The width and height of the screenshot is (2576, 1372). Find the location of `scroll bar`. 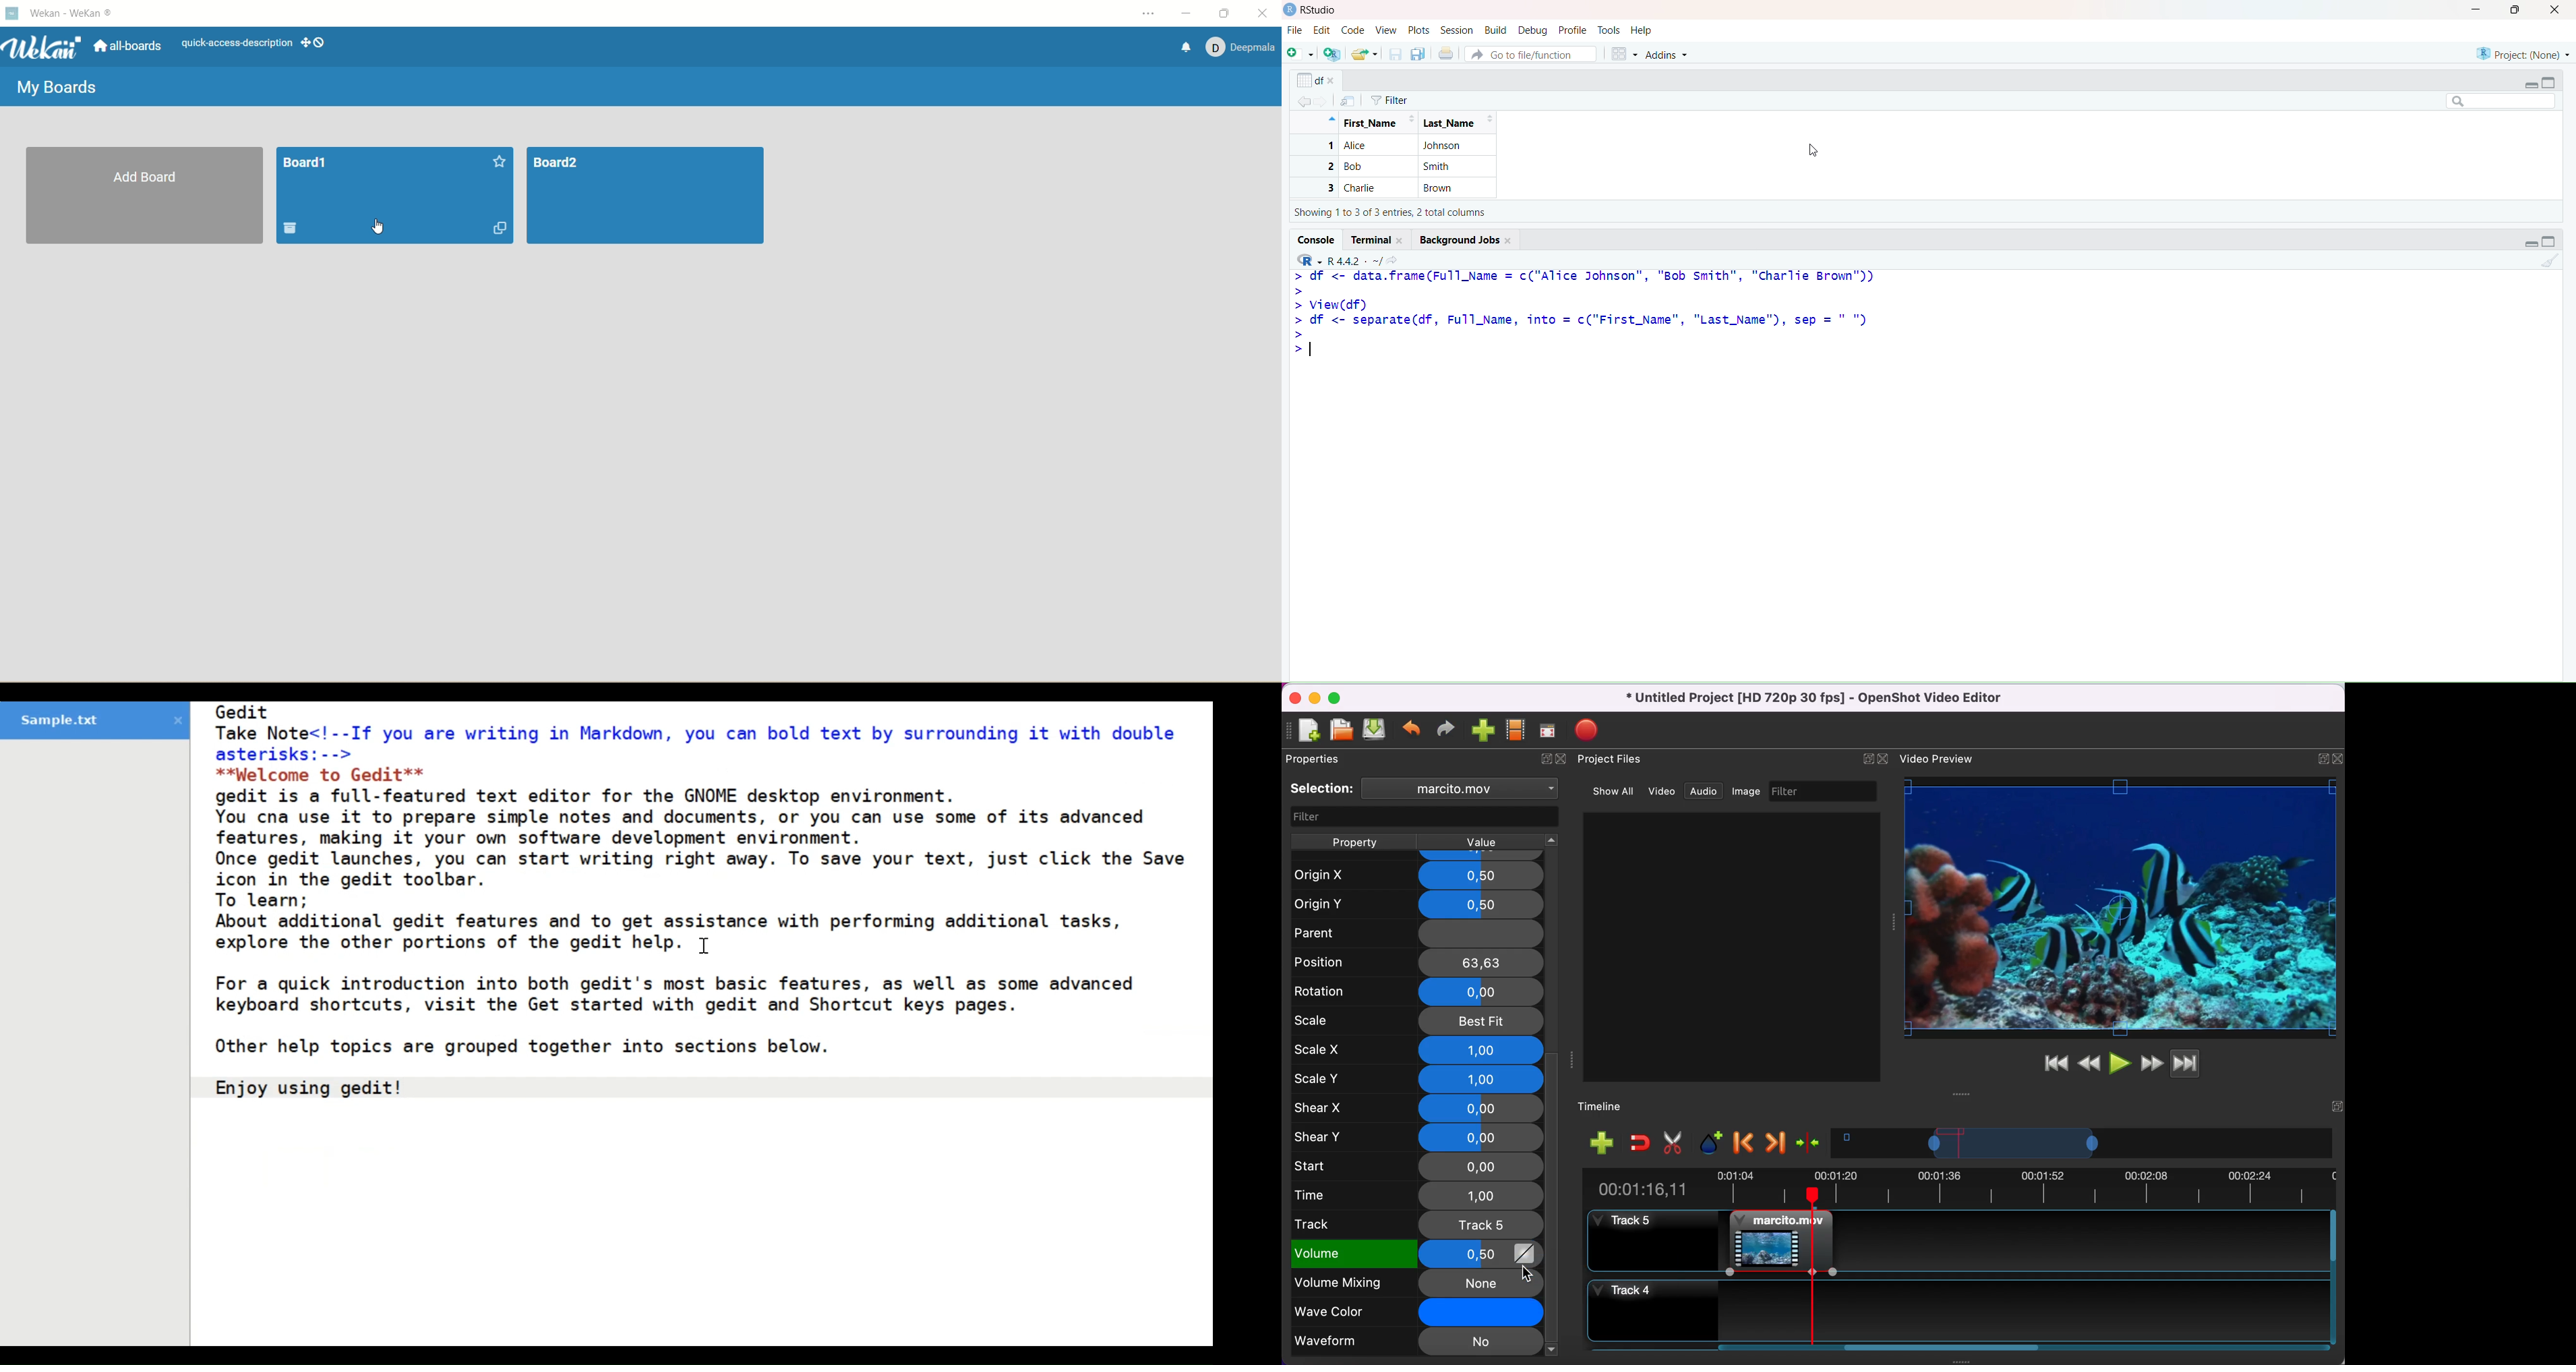

scroll bar is located at coordinates (1938, 1350).